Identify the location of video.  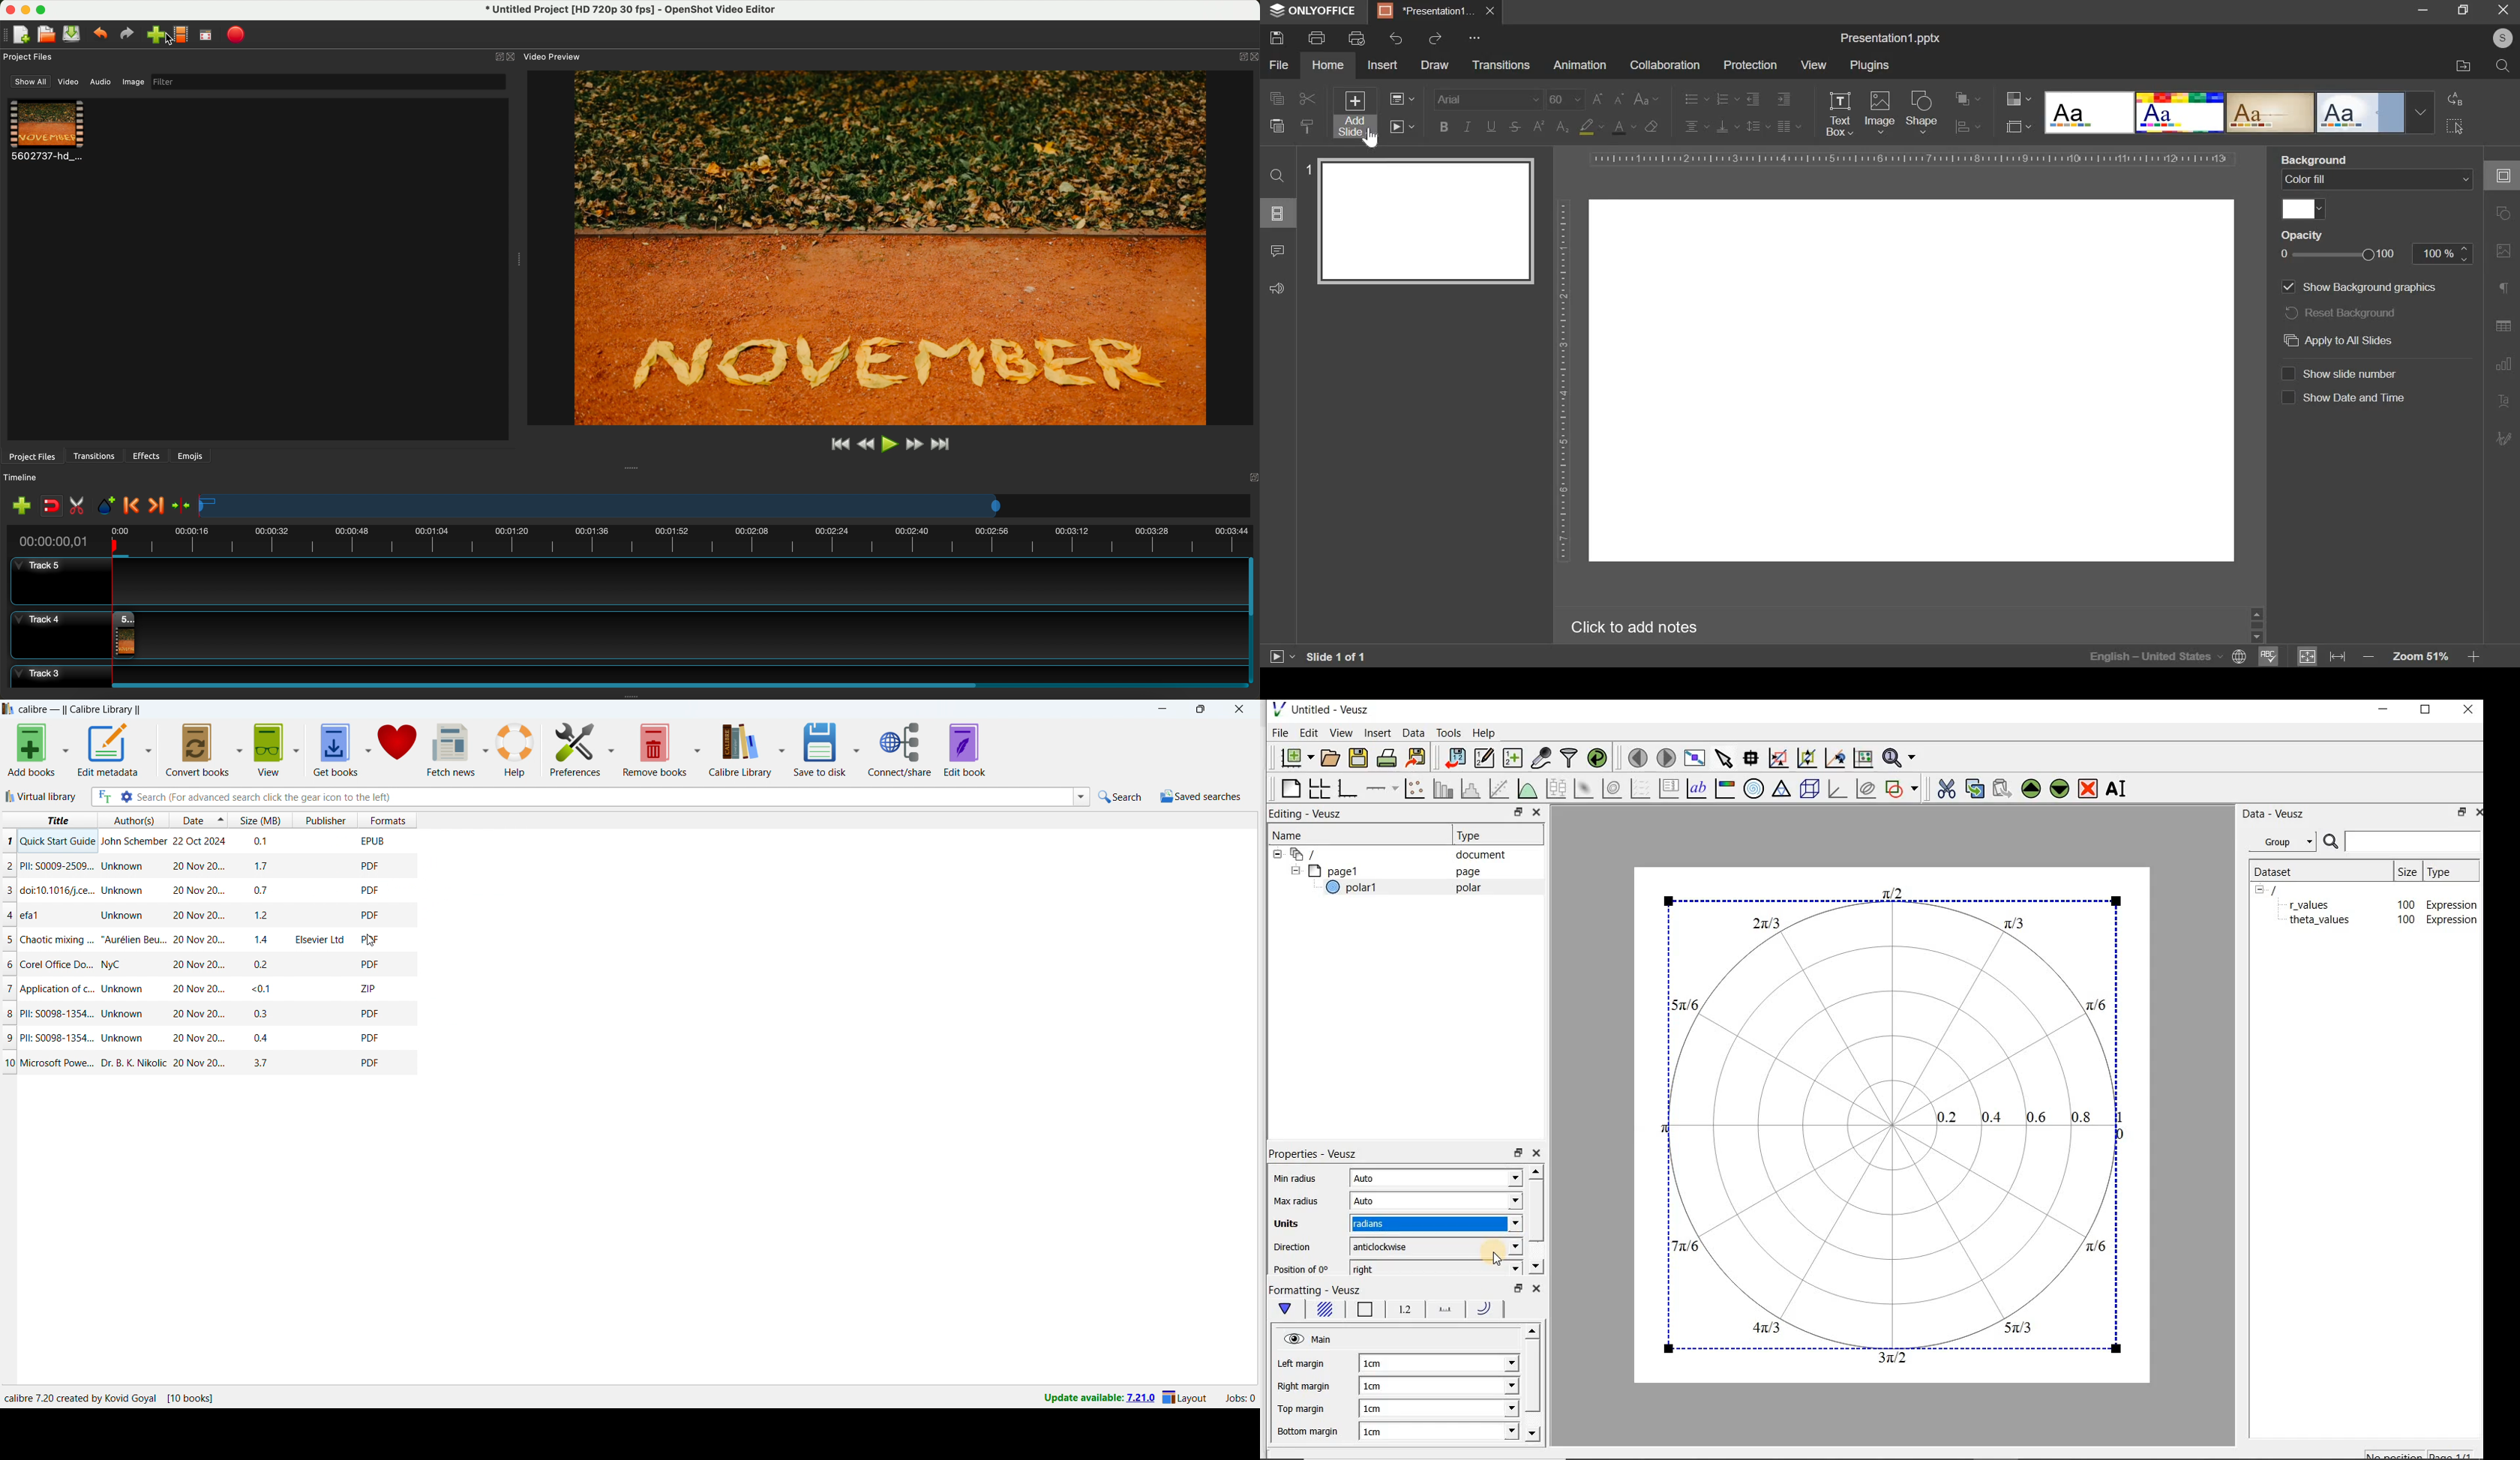
(70, 84).